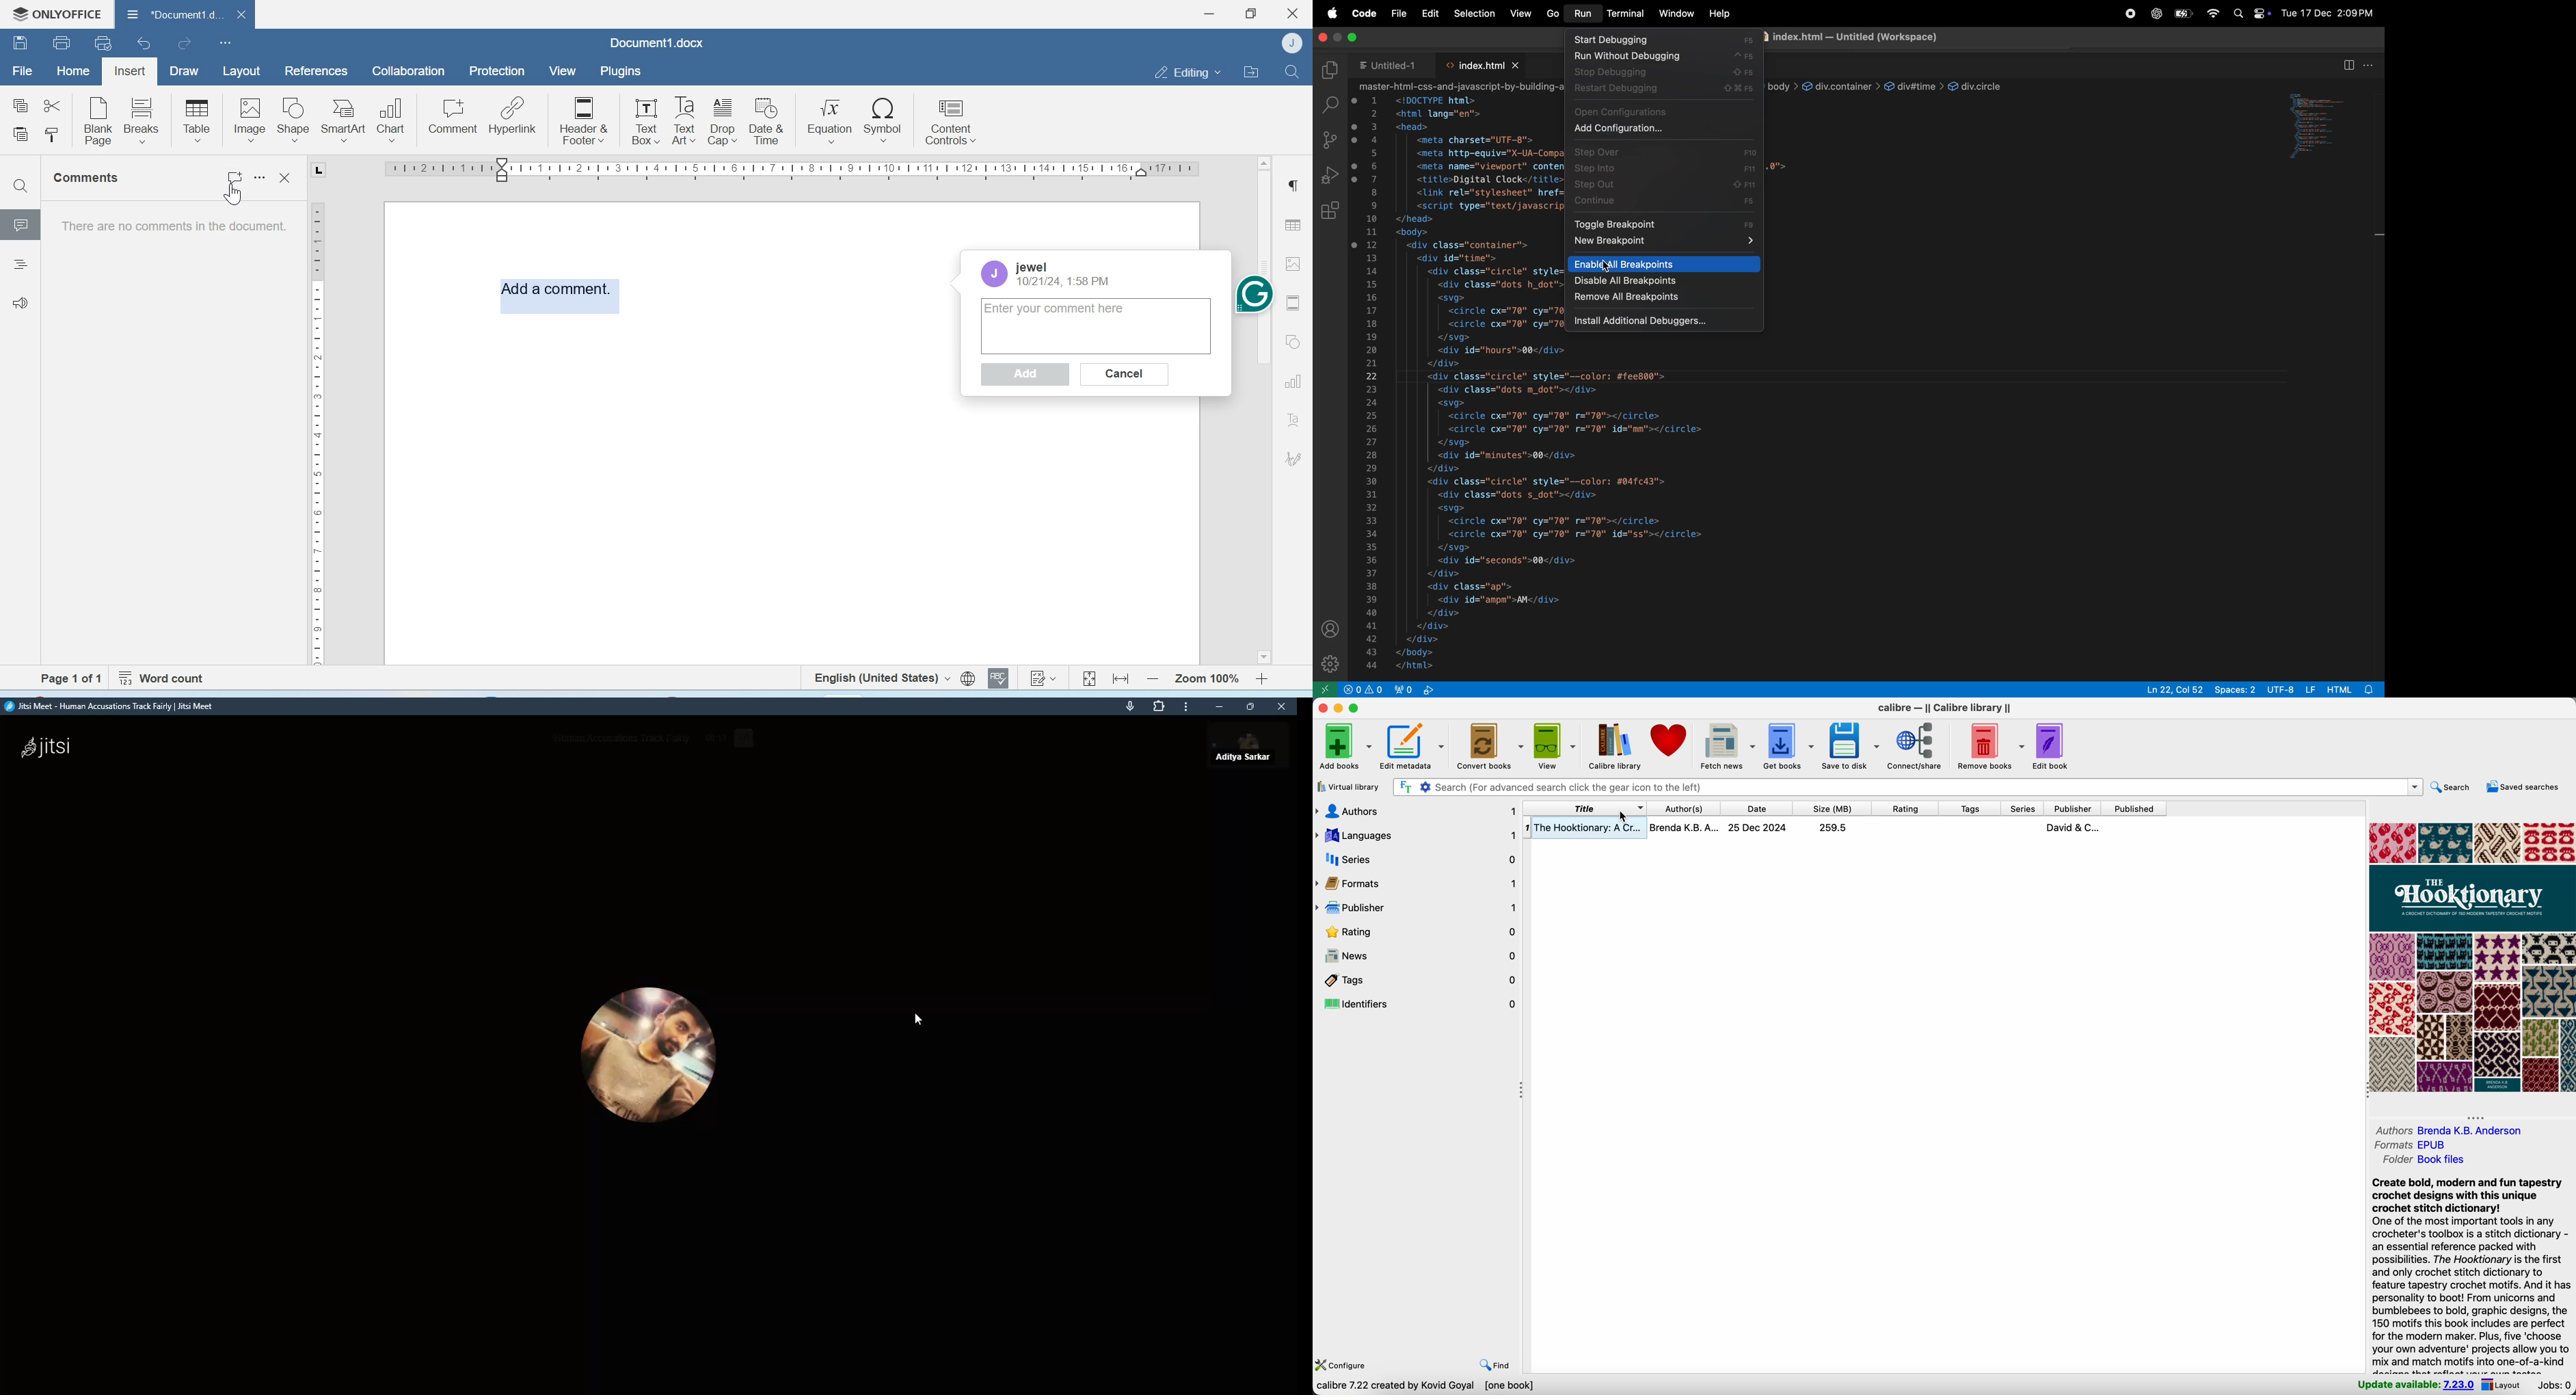  Describe the element at coordinates (21, 106) in the screenshot. I see `Copy` at that location.